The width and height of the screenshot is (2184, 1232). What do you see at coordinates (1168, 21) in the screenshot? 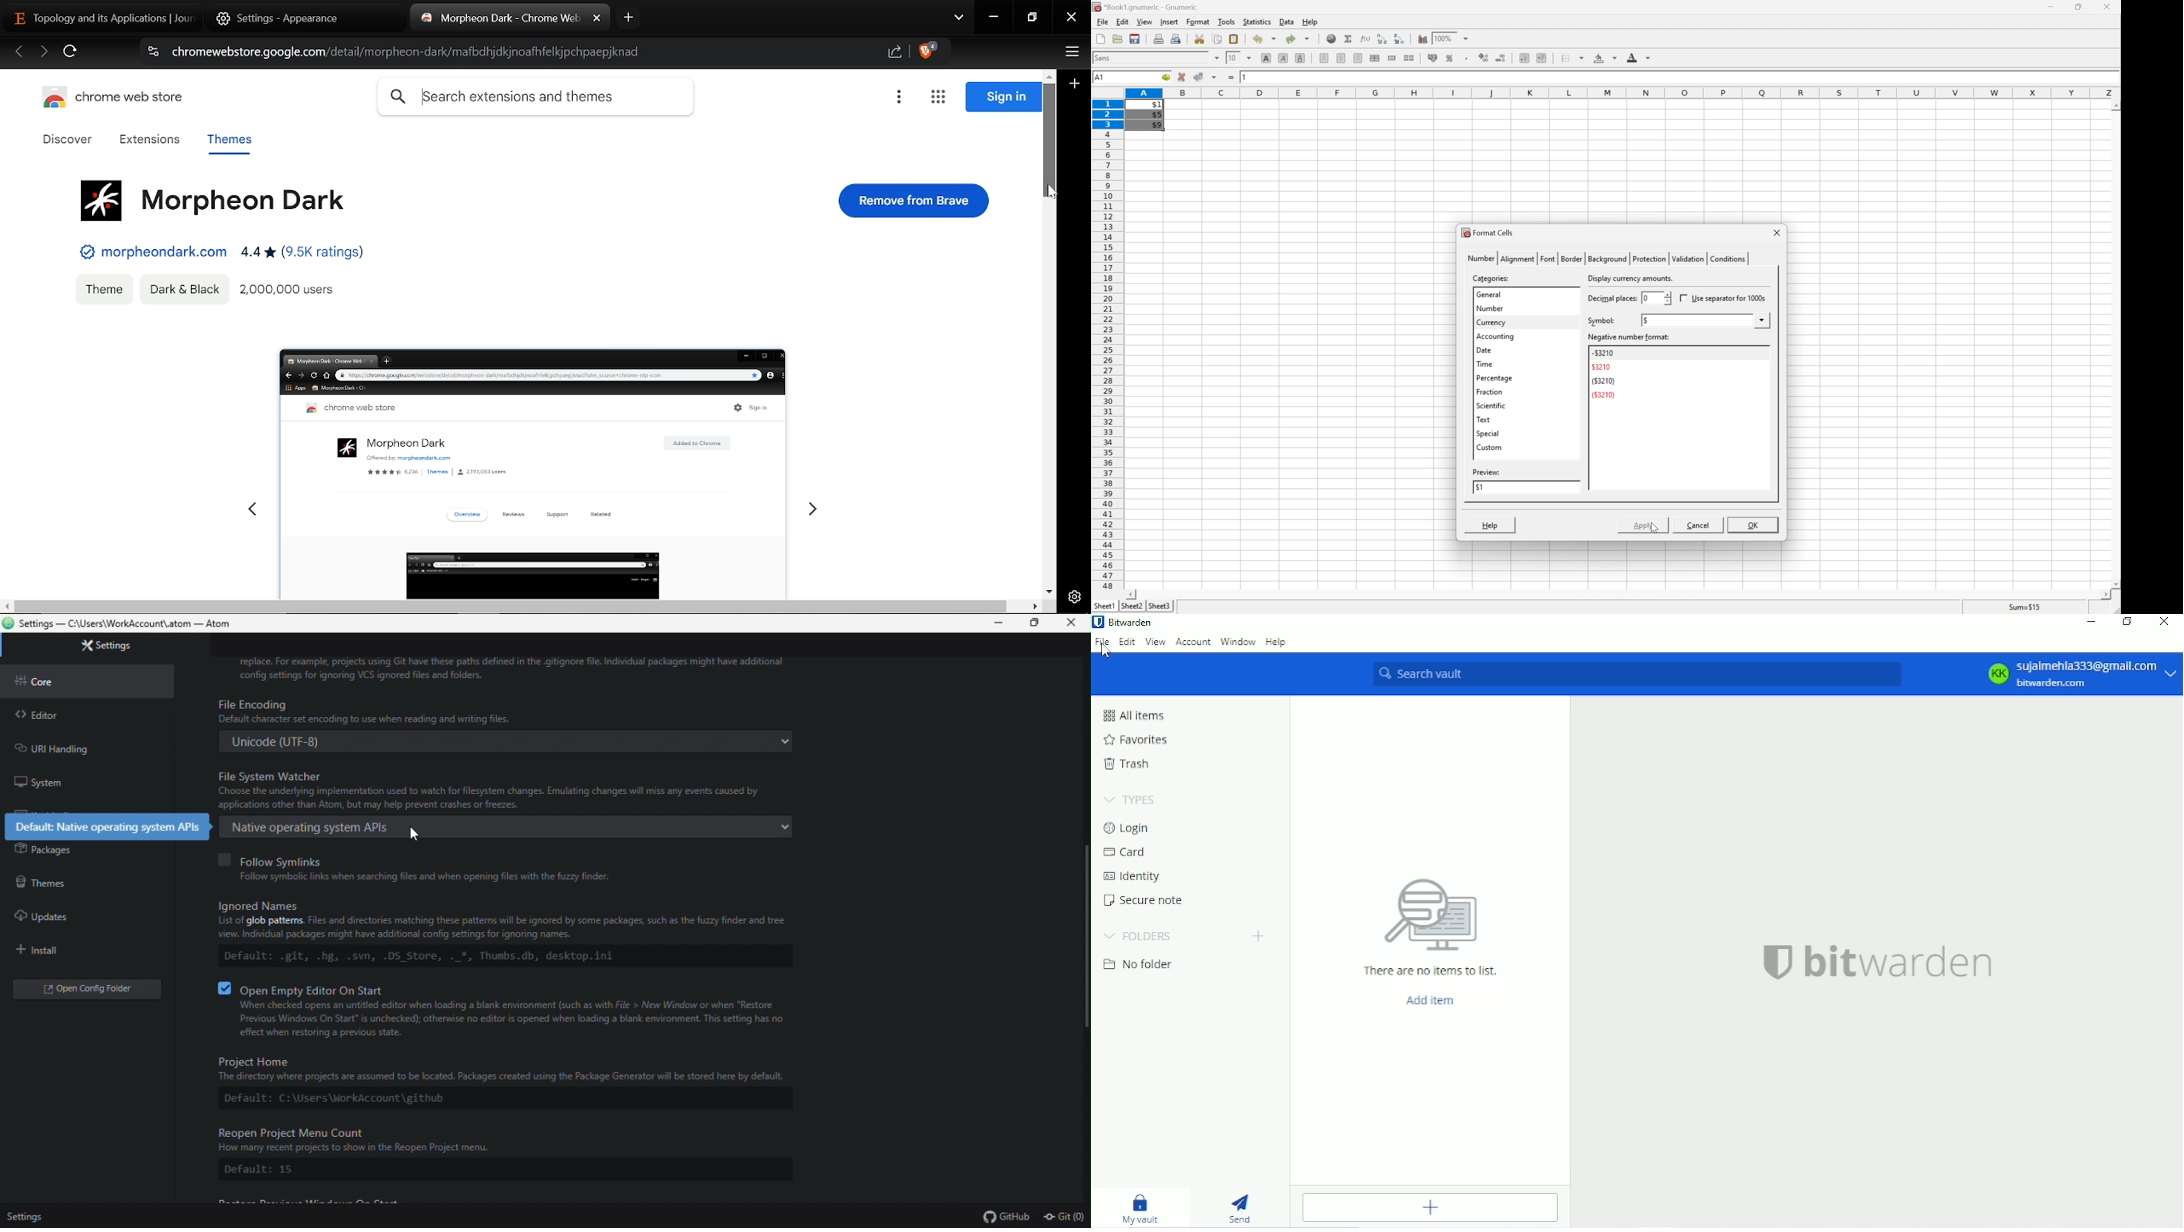
I see `insert` at bounding box center [1168, 21].